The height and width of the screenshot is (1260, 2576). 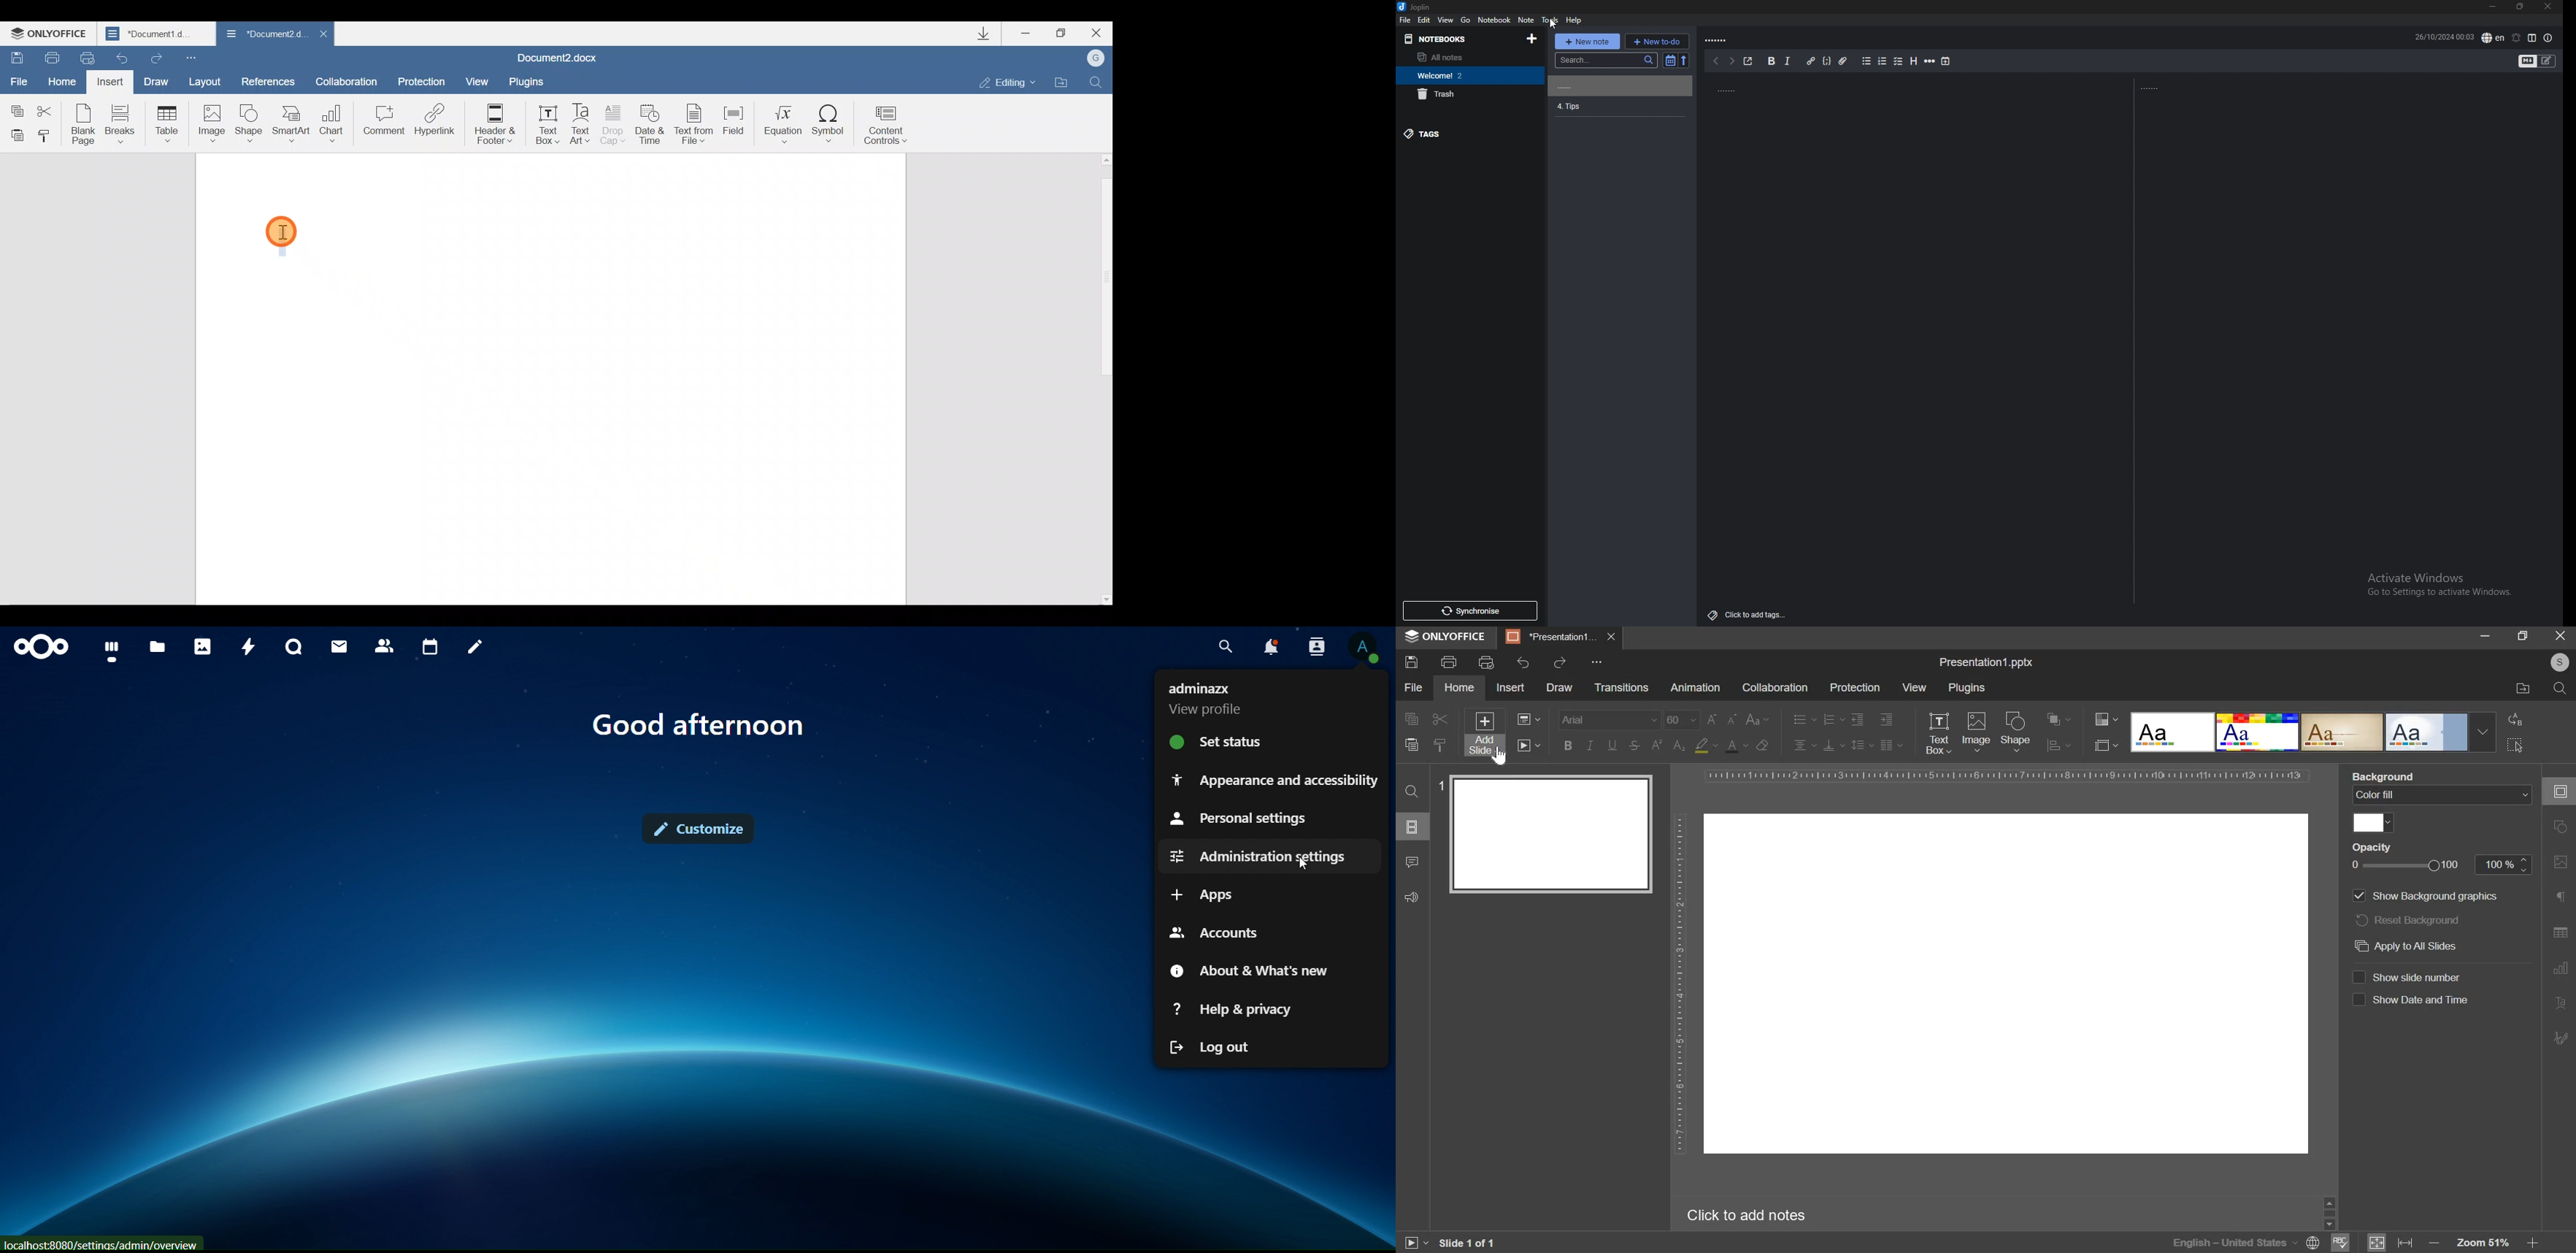 What do you see at coordinates (1405, 20) in the screenshot?
I see `file` at bounding box center [1405, 20].